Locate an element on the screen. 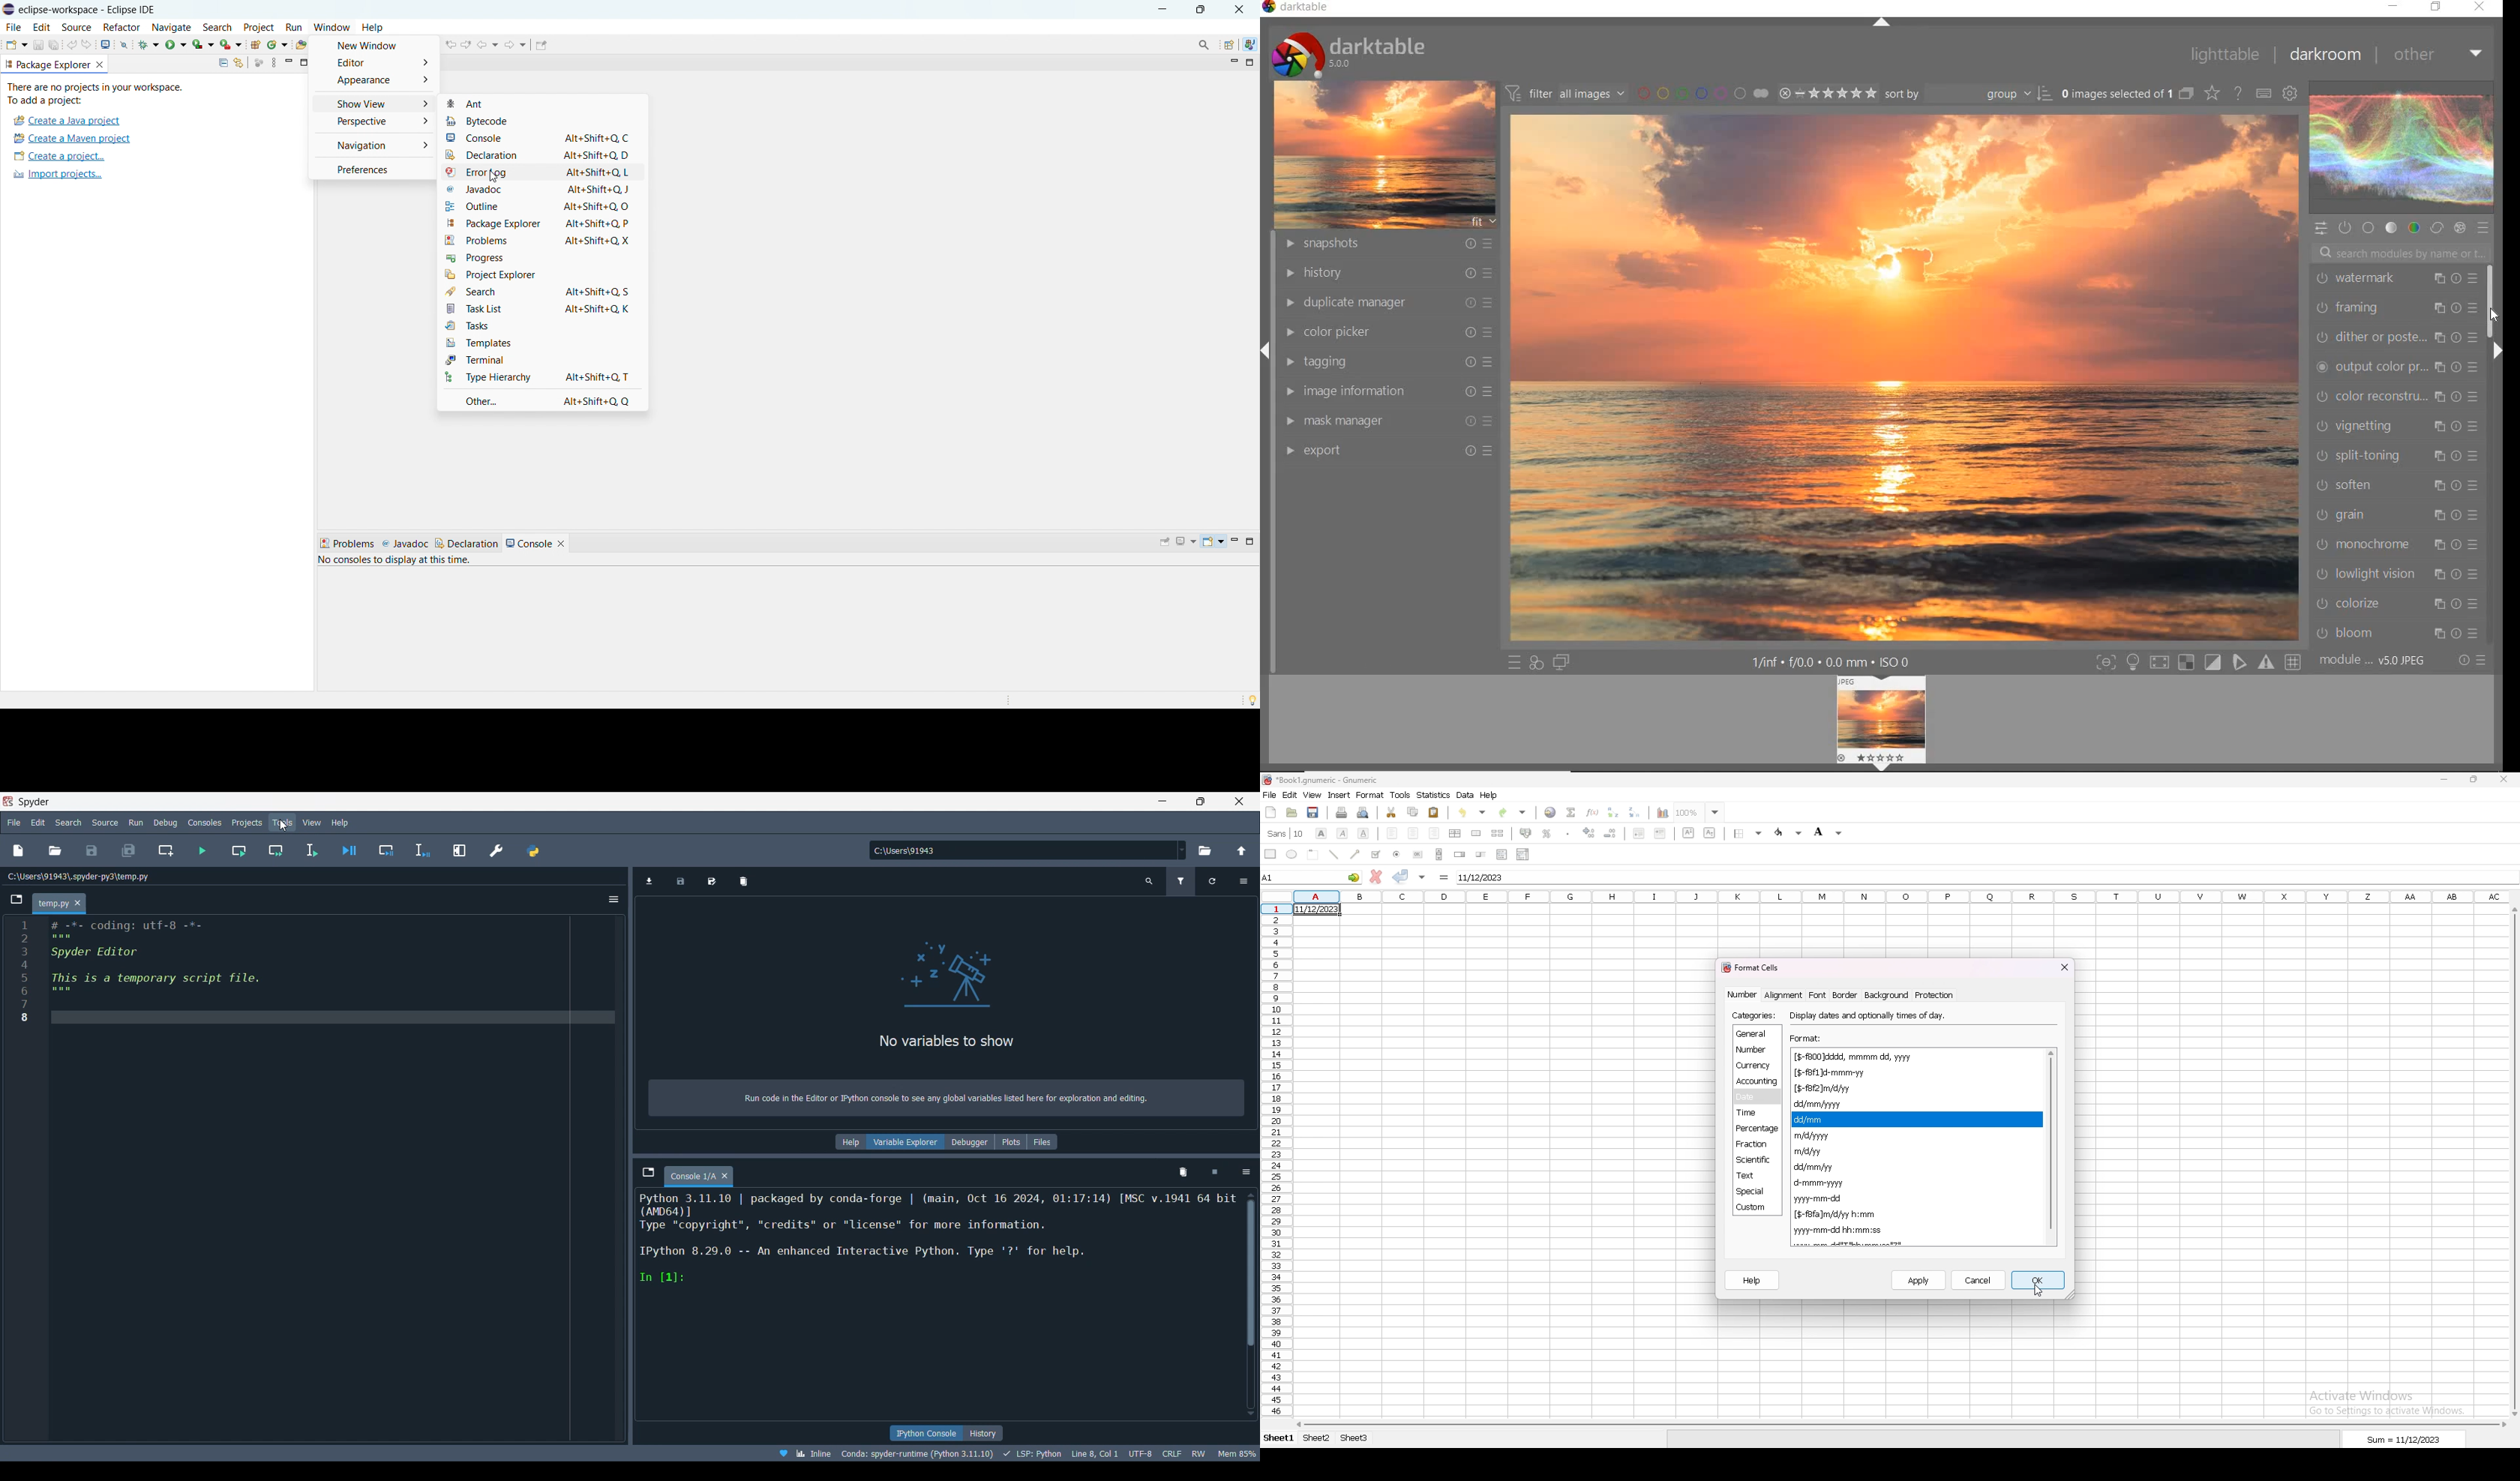 The image size is (2520, 1484). [$-f8f2]m/d/yy is located at coordinates (1826, 1089).